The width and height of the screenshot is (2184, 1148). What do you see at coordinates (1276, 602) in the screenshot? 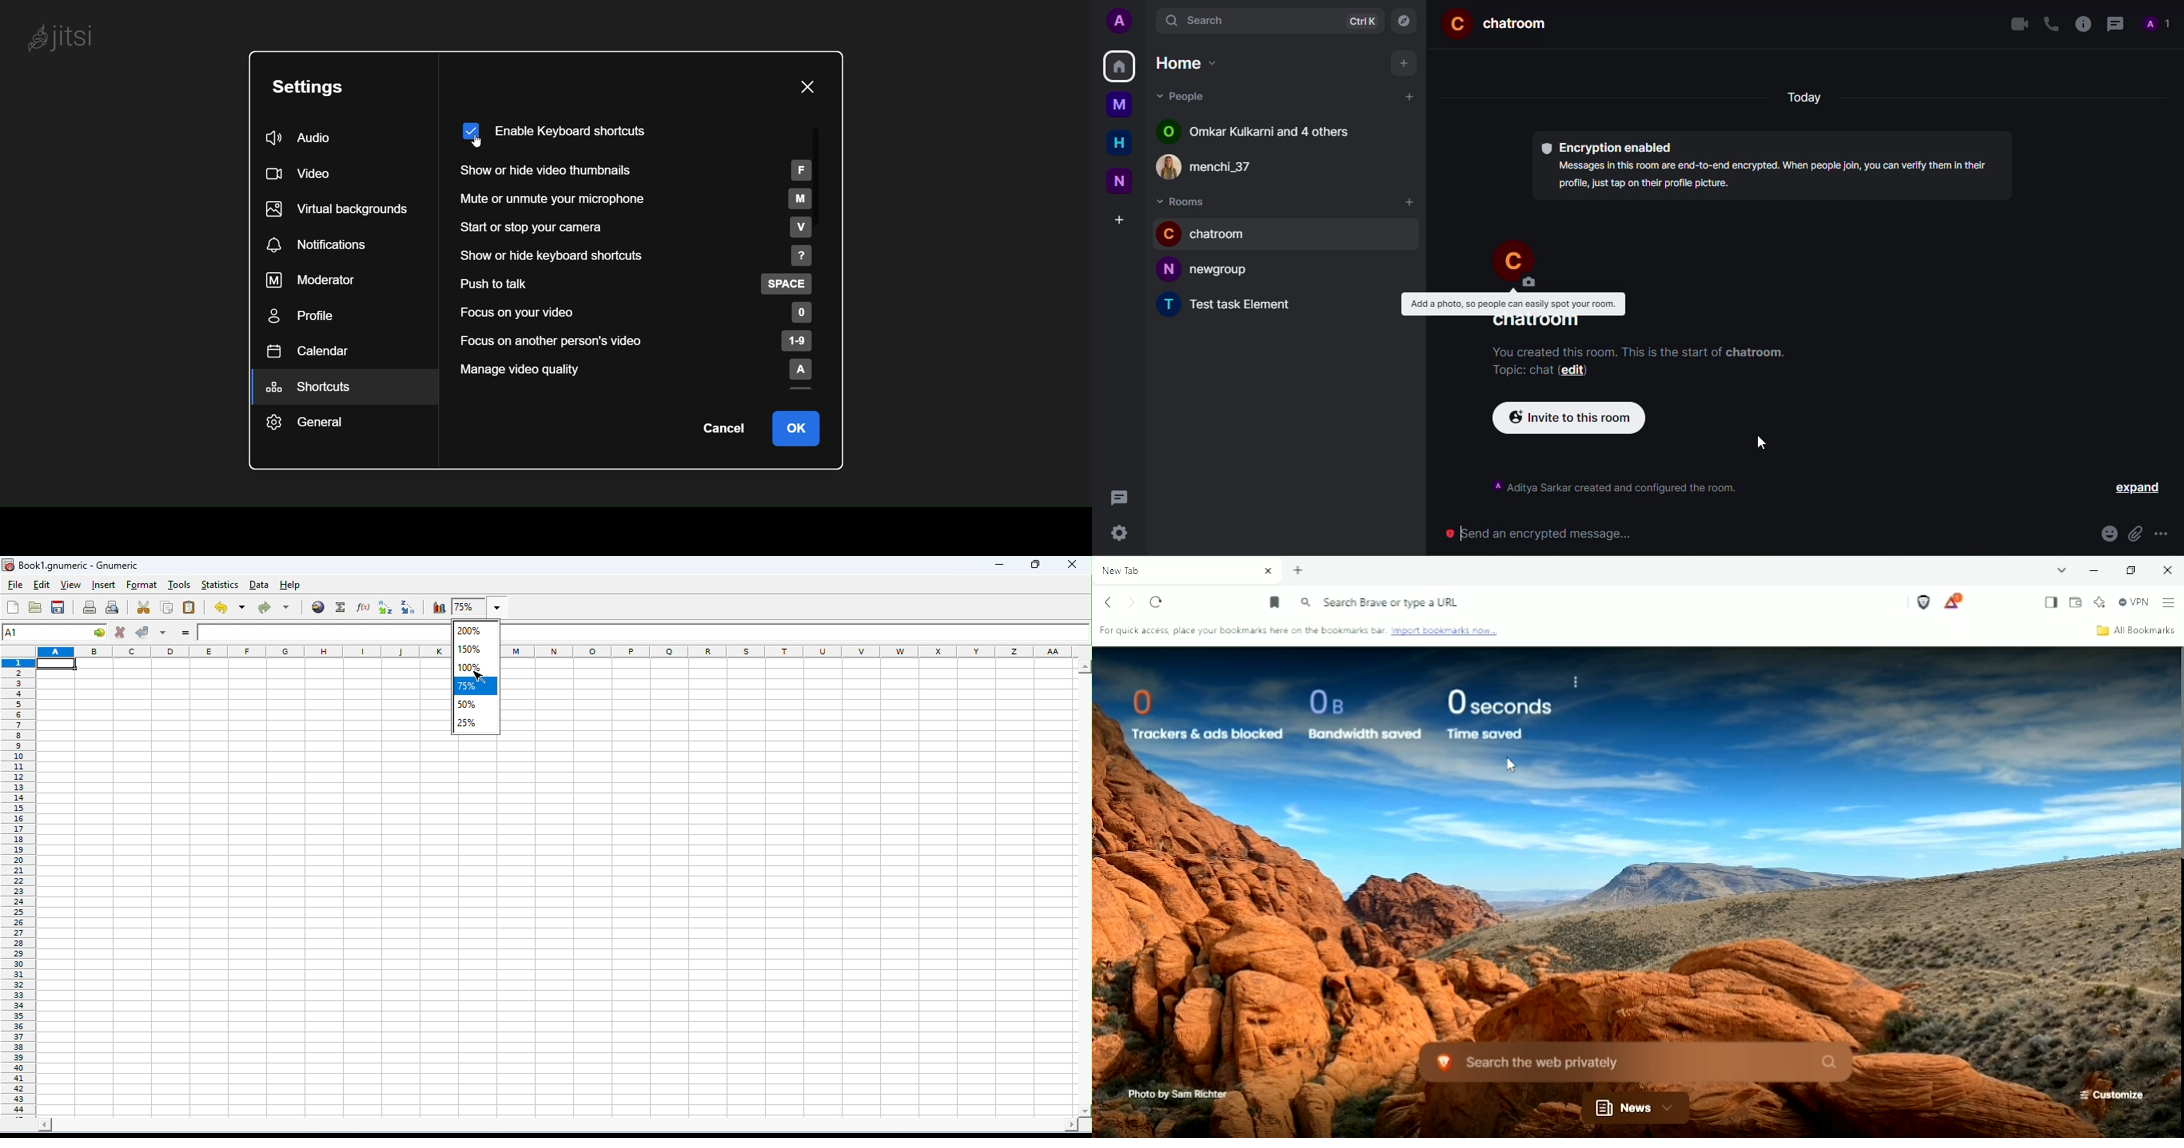
I see `Bookmark added` at bounding box center [1276, 602].